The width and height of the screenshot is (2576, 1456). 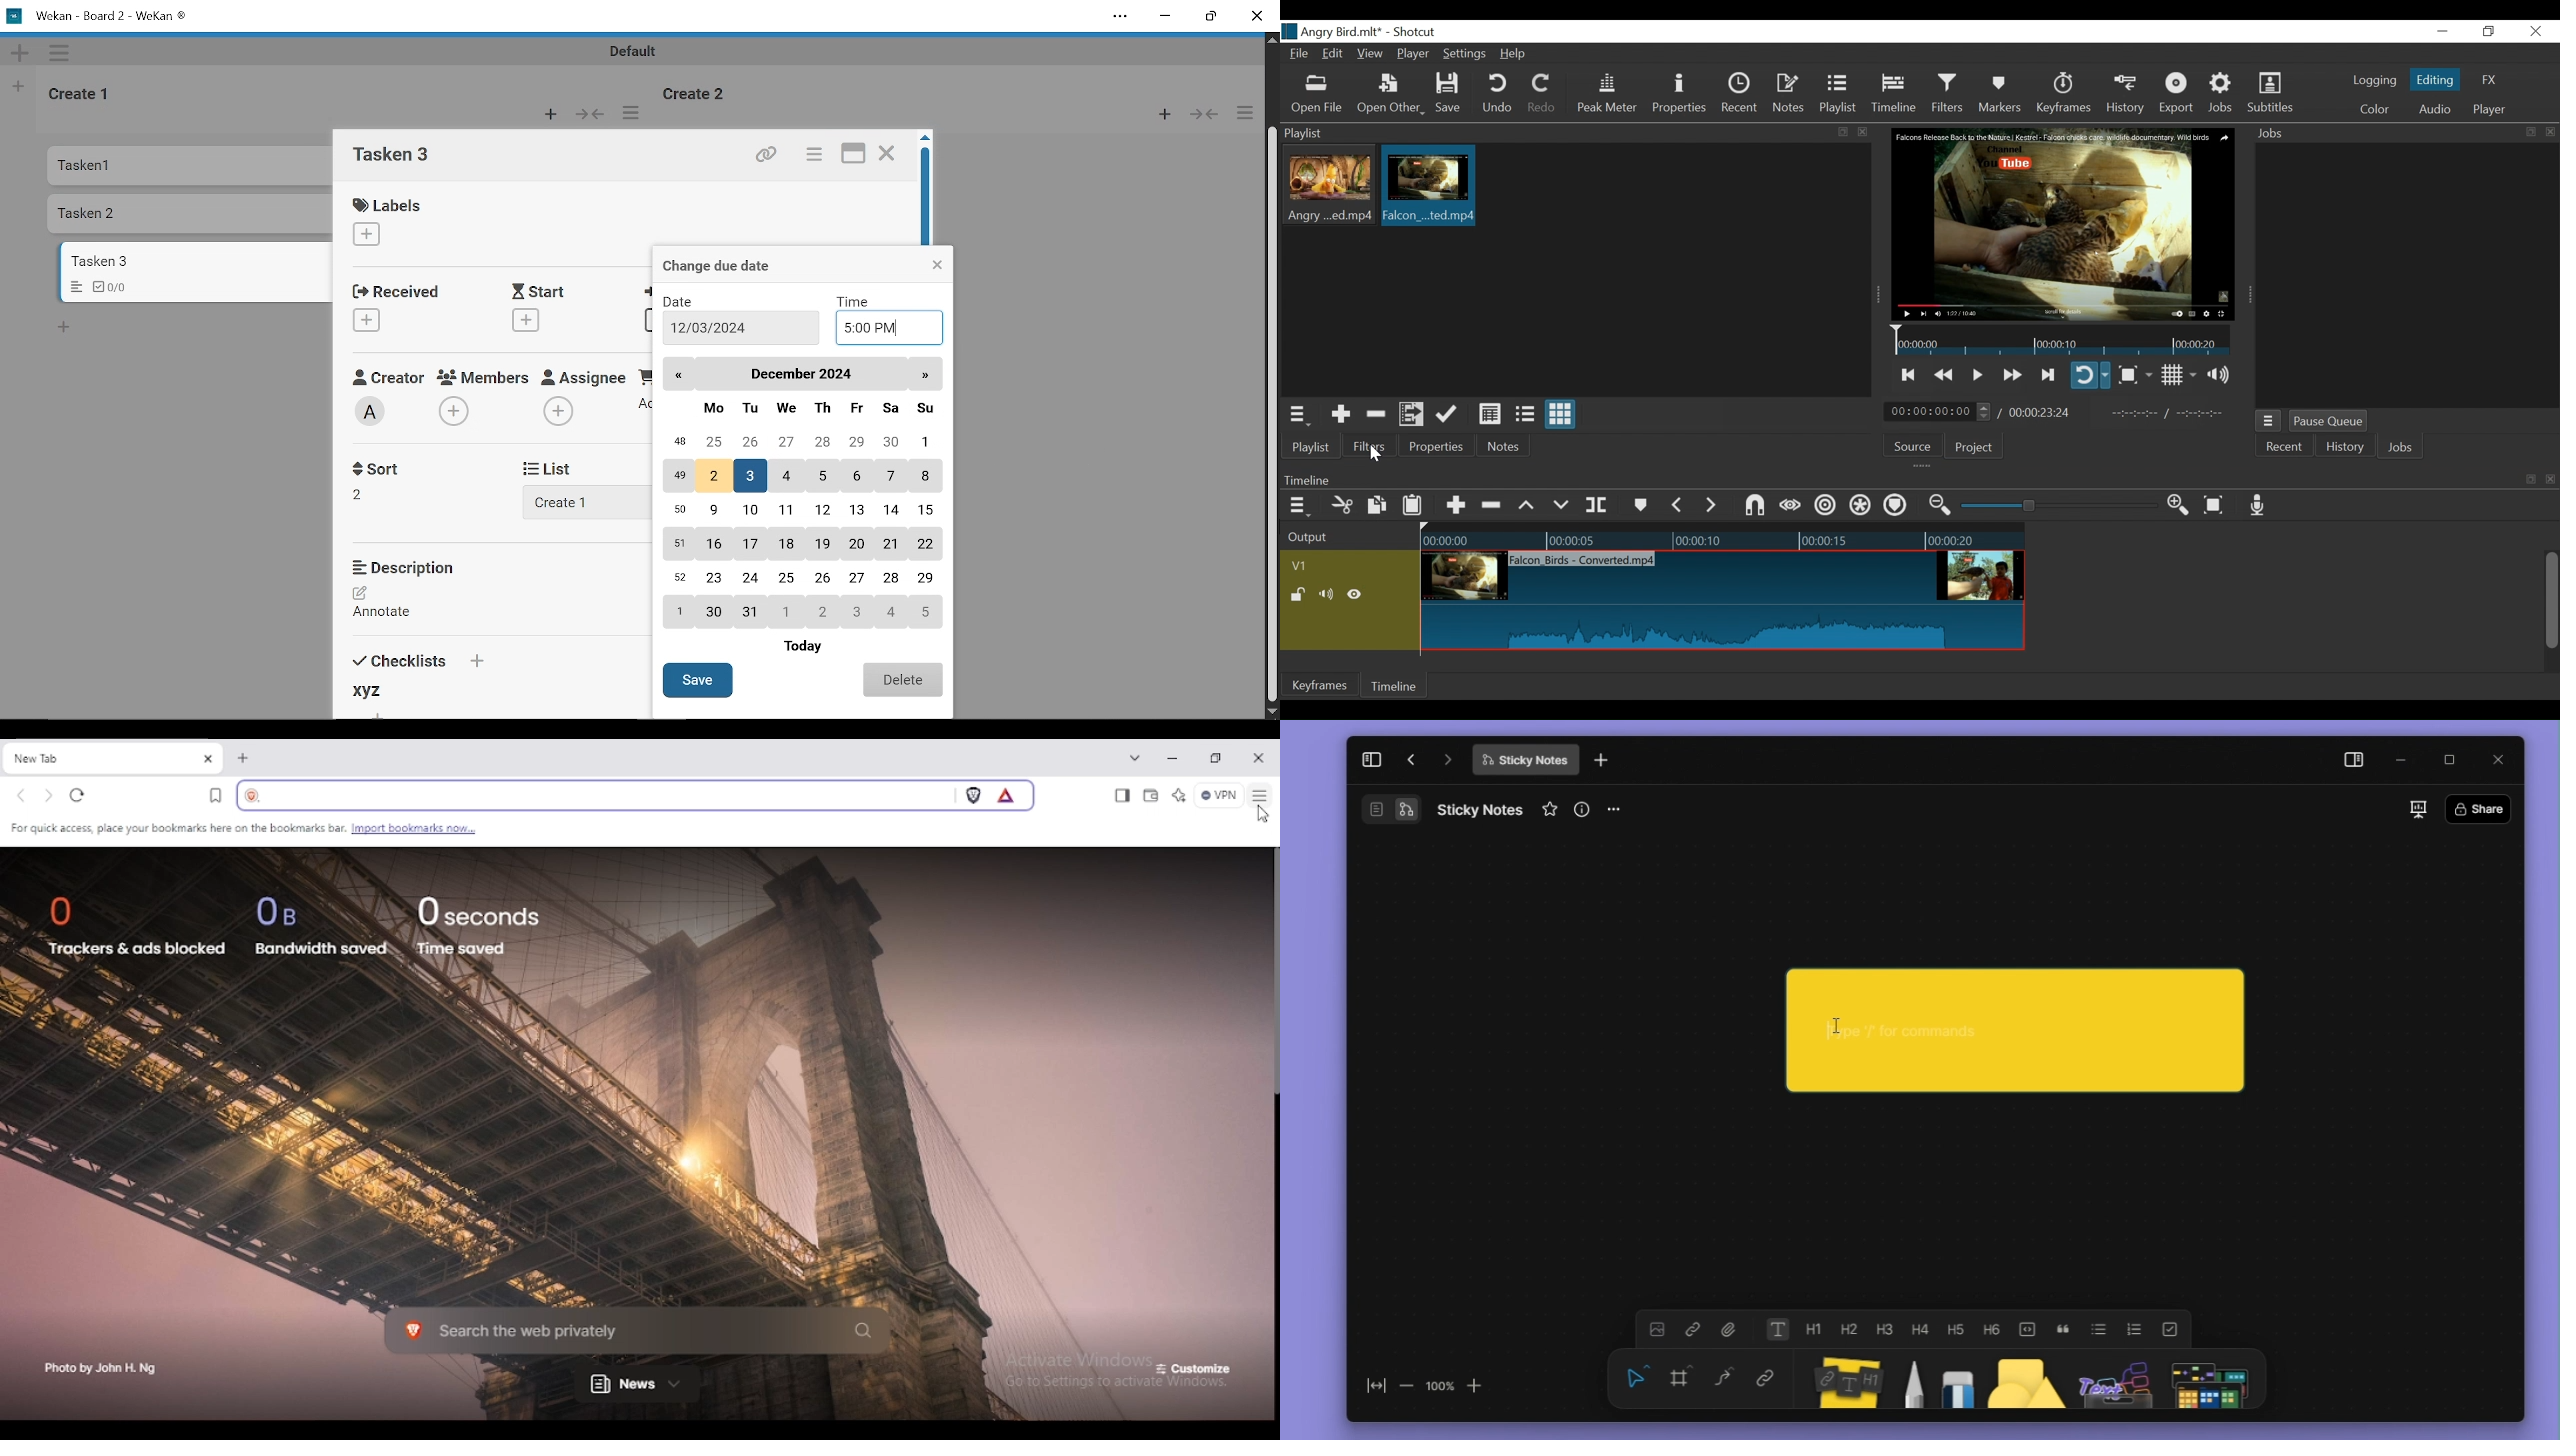 I want to click on check list, so click(x=2176, y=1329).